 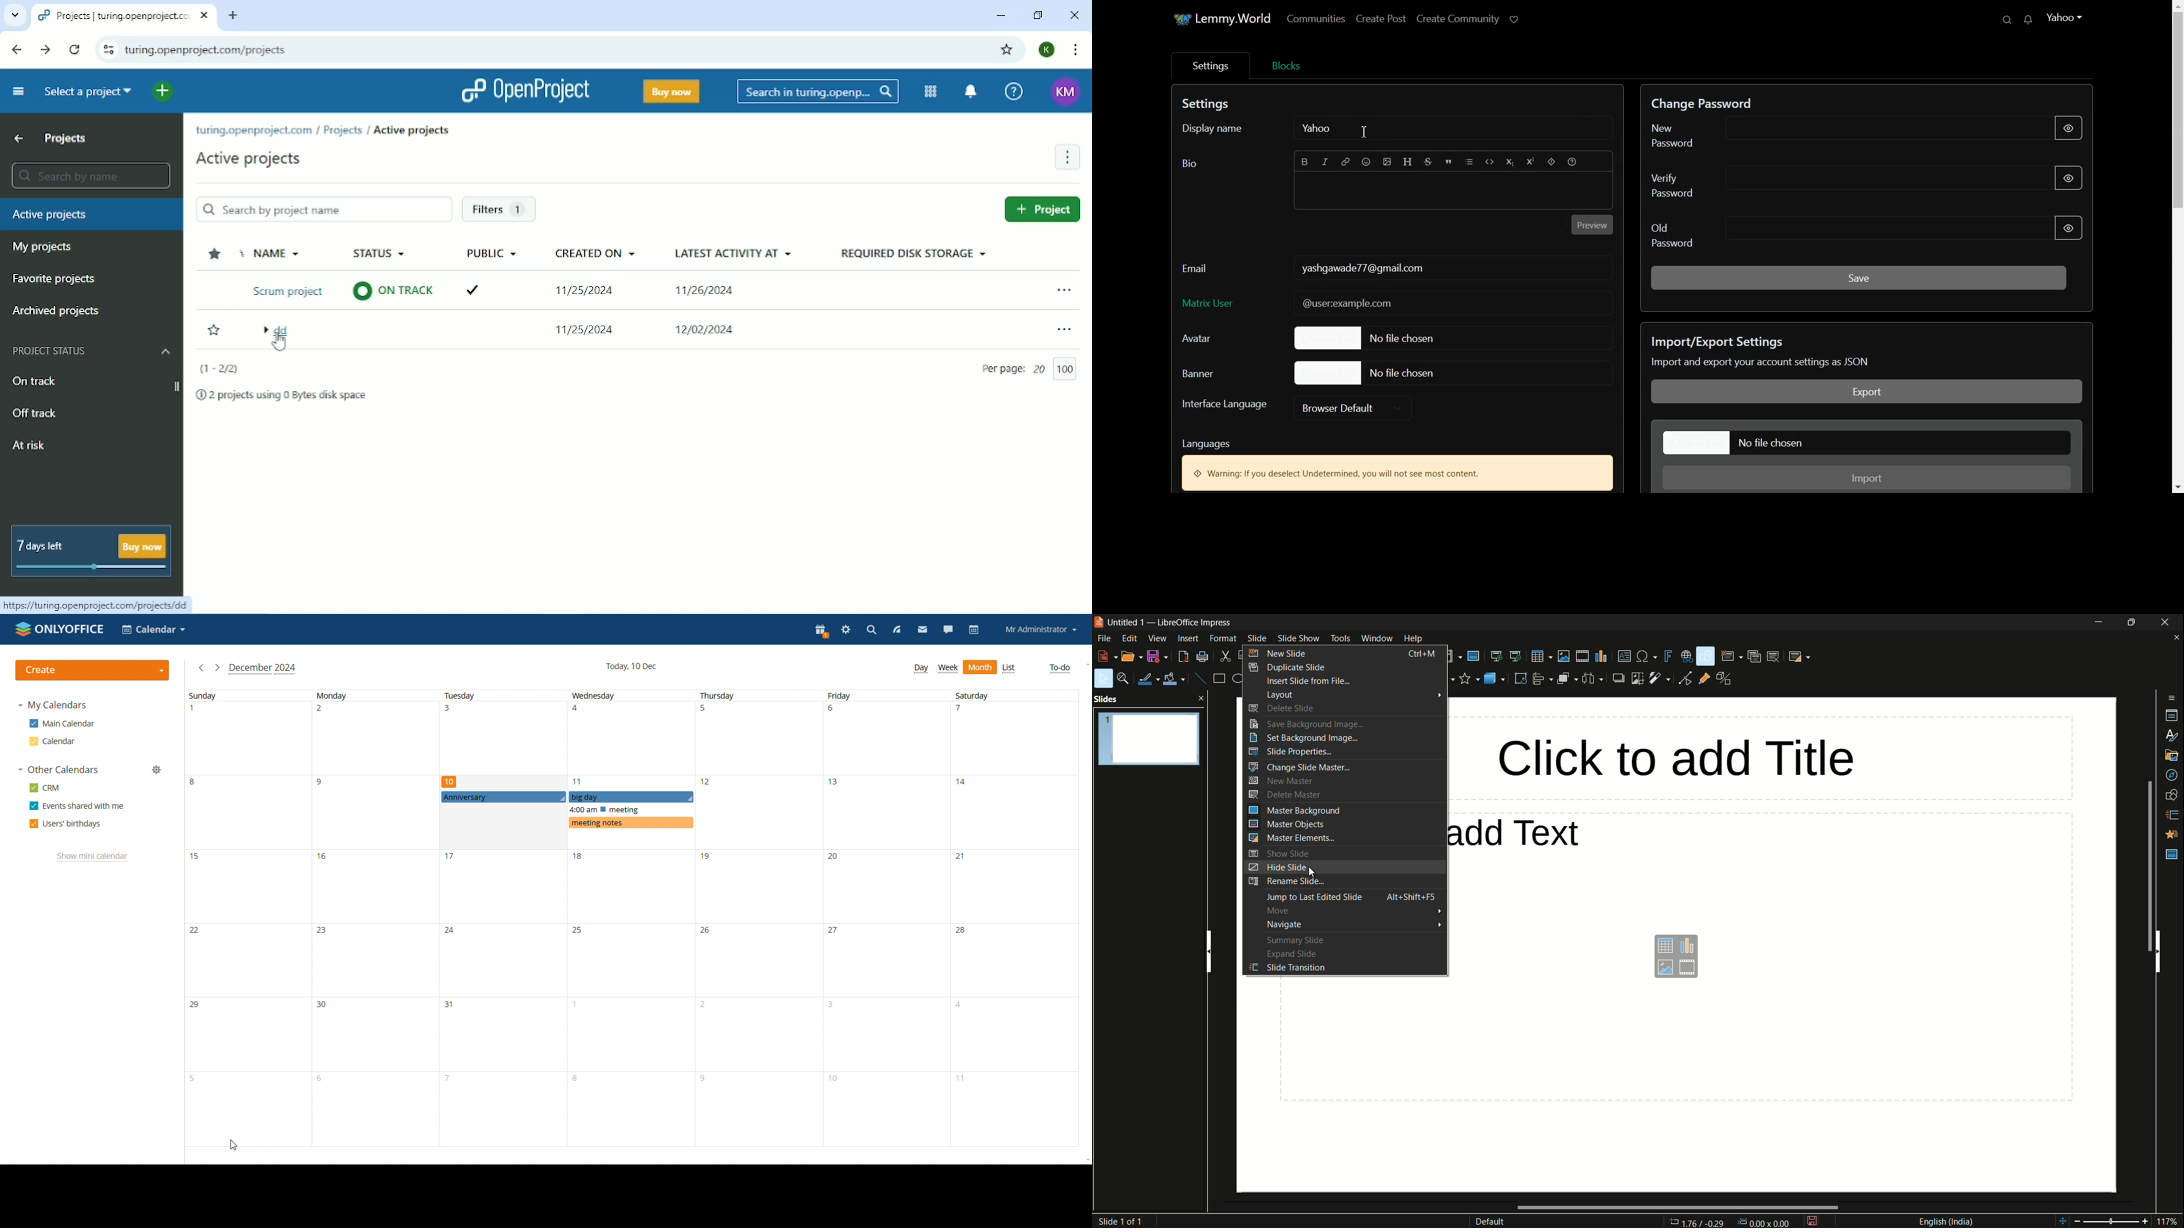 What do you see at coordinates (1688, 969) in the screenshot?
I see `insert audio and video` at bounding box center [1688, 969].